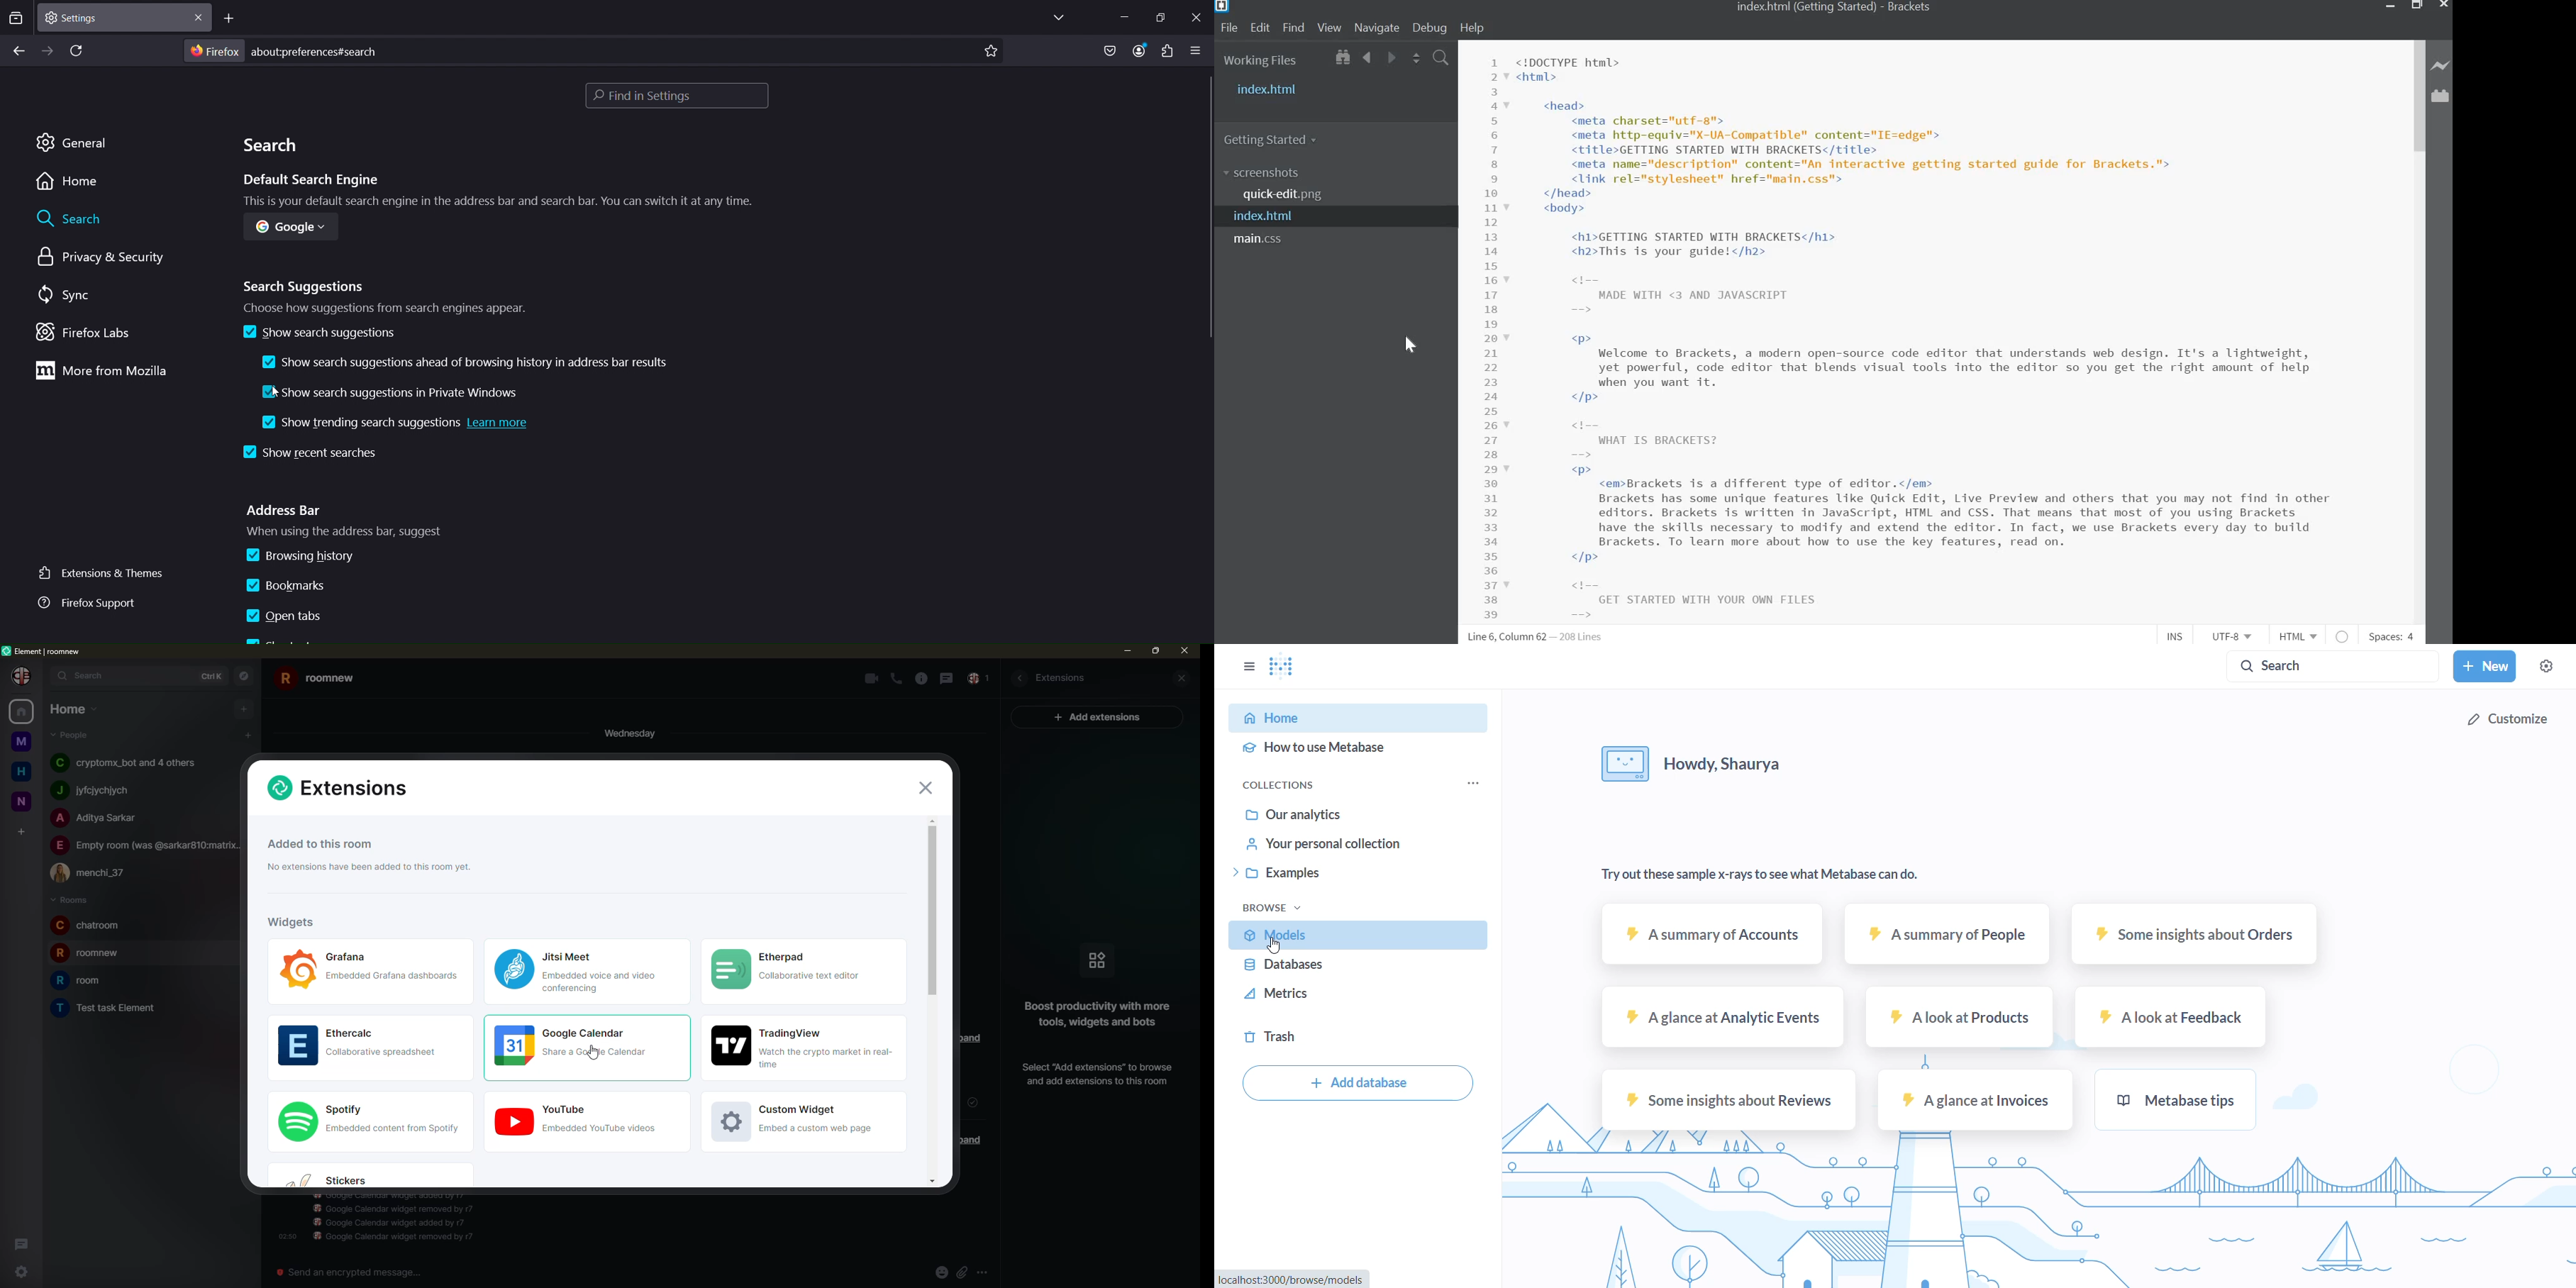 The width and height of the screenshot is (2576, 1288). Describe the element at coordinates (43, 652) in the screenshot. I see `element` at that location.